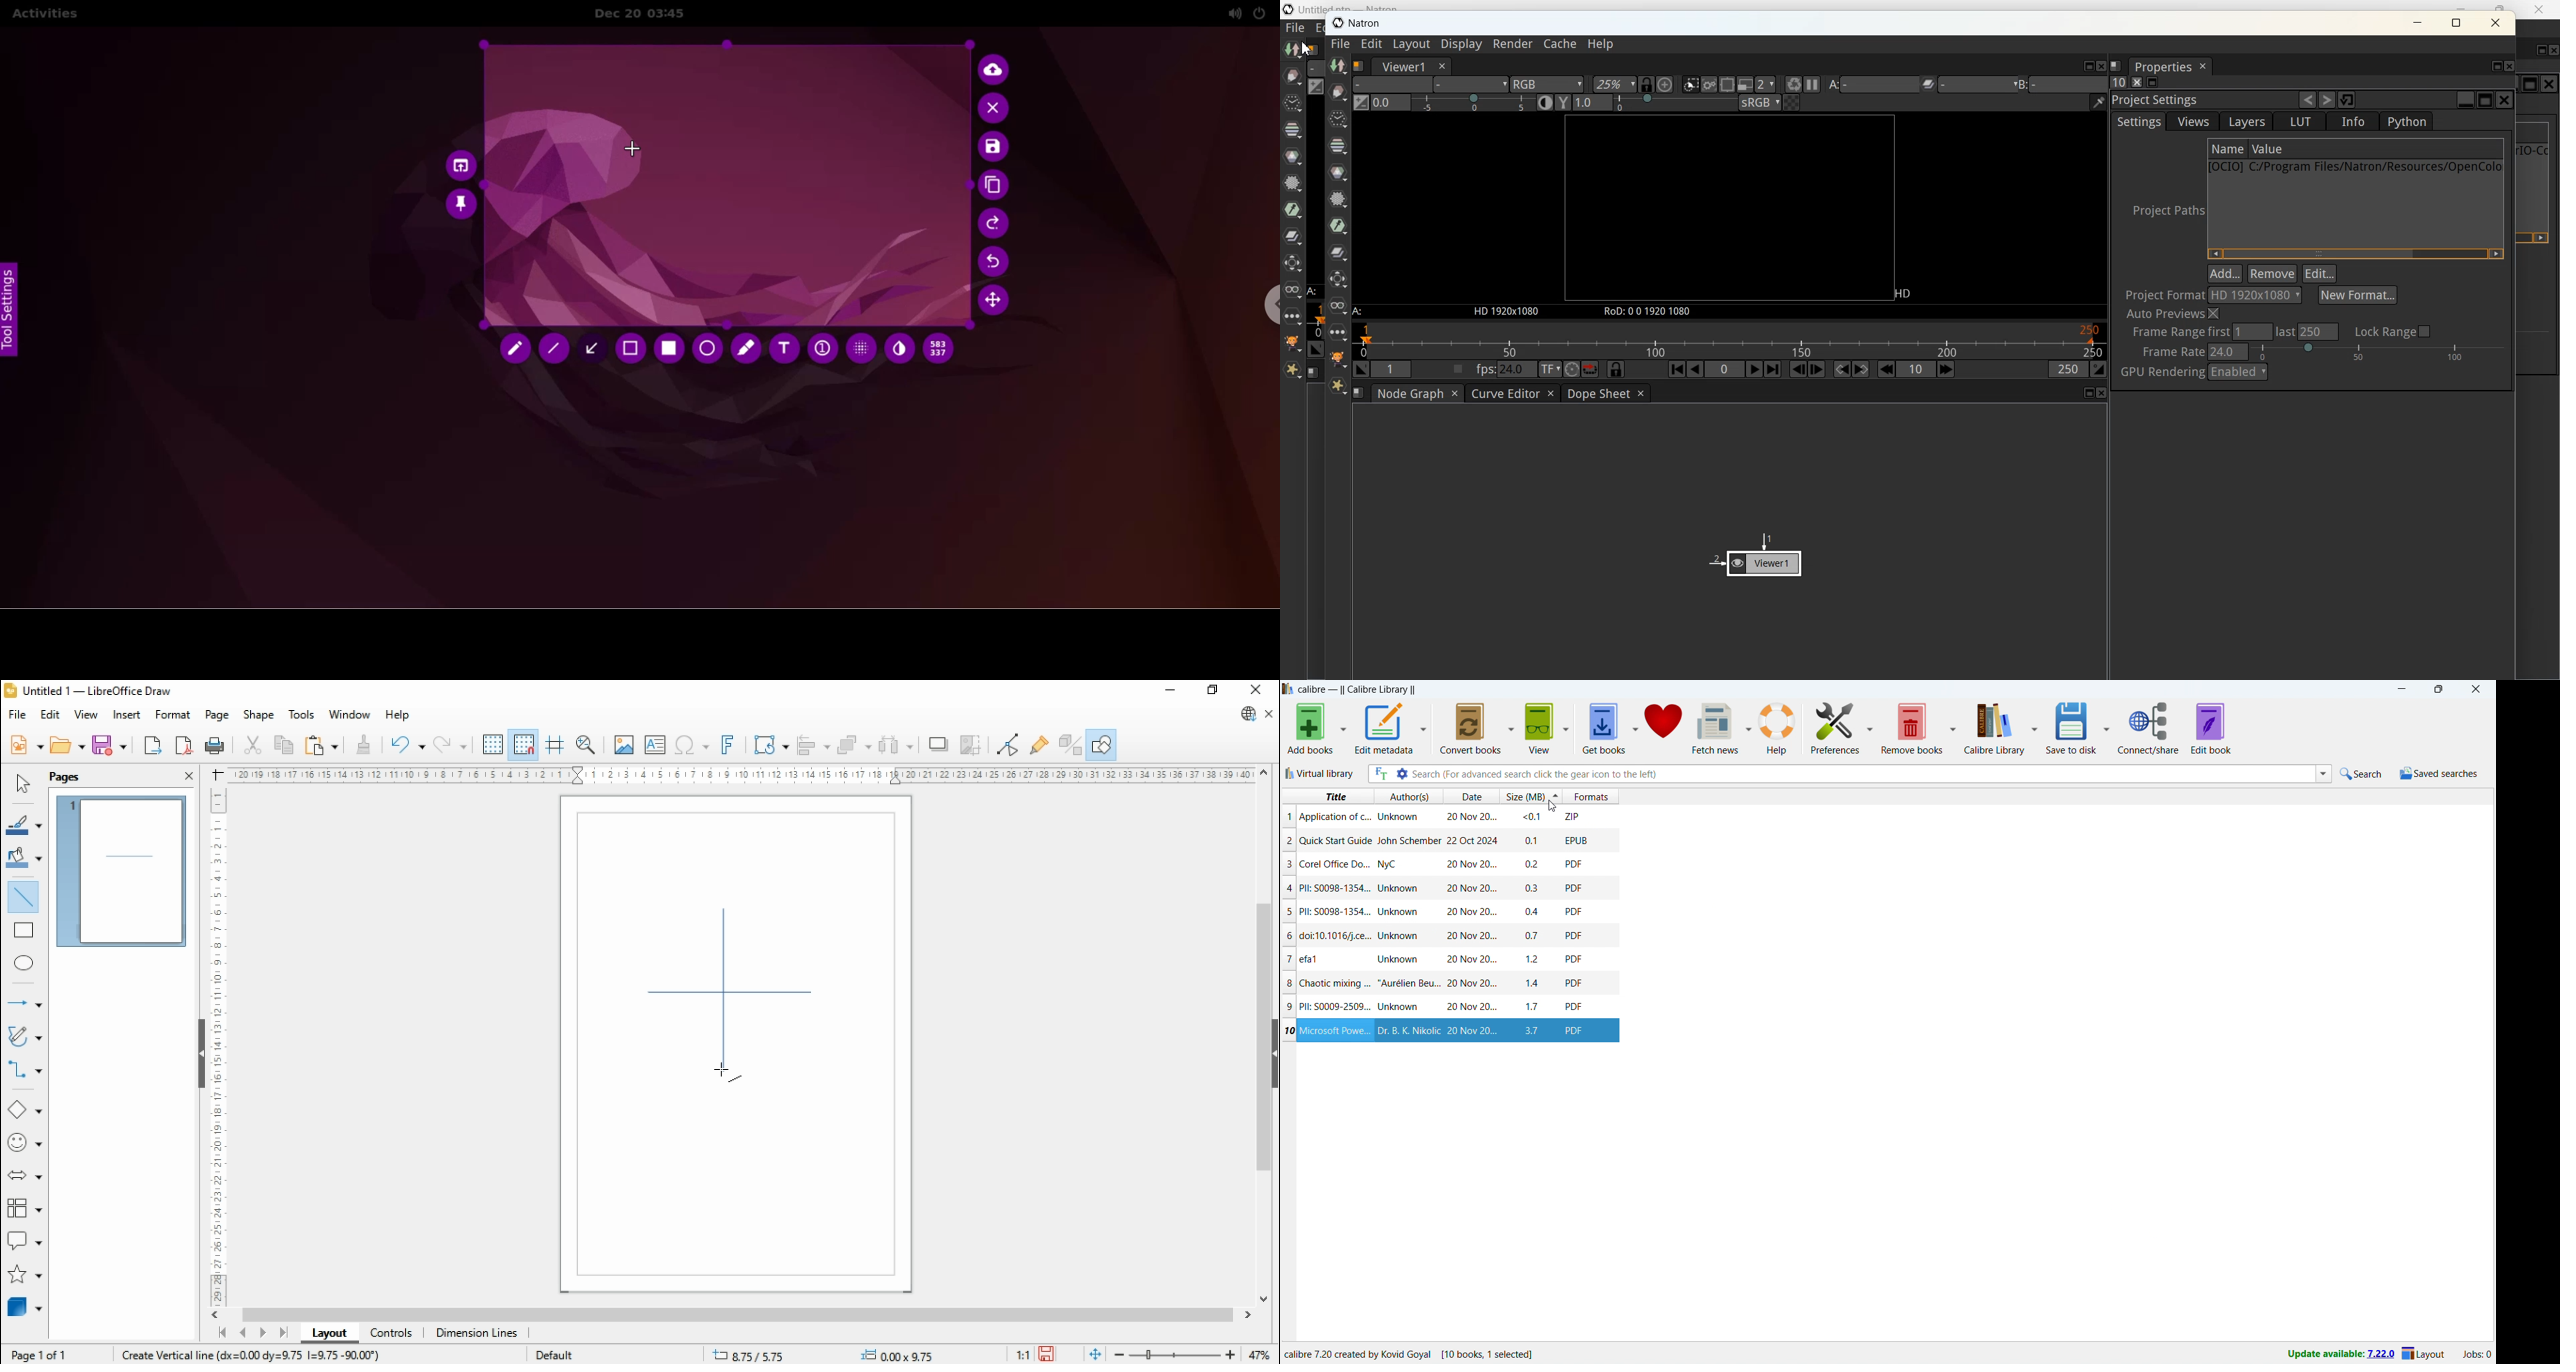 The image size is (2576, 1372). What do you see at coordinates (857, 348) in the screenshot?
I see `pixellate tool` at bounding box center [857, 348].